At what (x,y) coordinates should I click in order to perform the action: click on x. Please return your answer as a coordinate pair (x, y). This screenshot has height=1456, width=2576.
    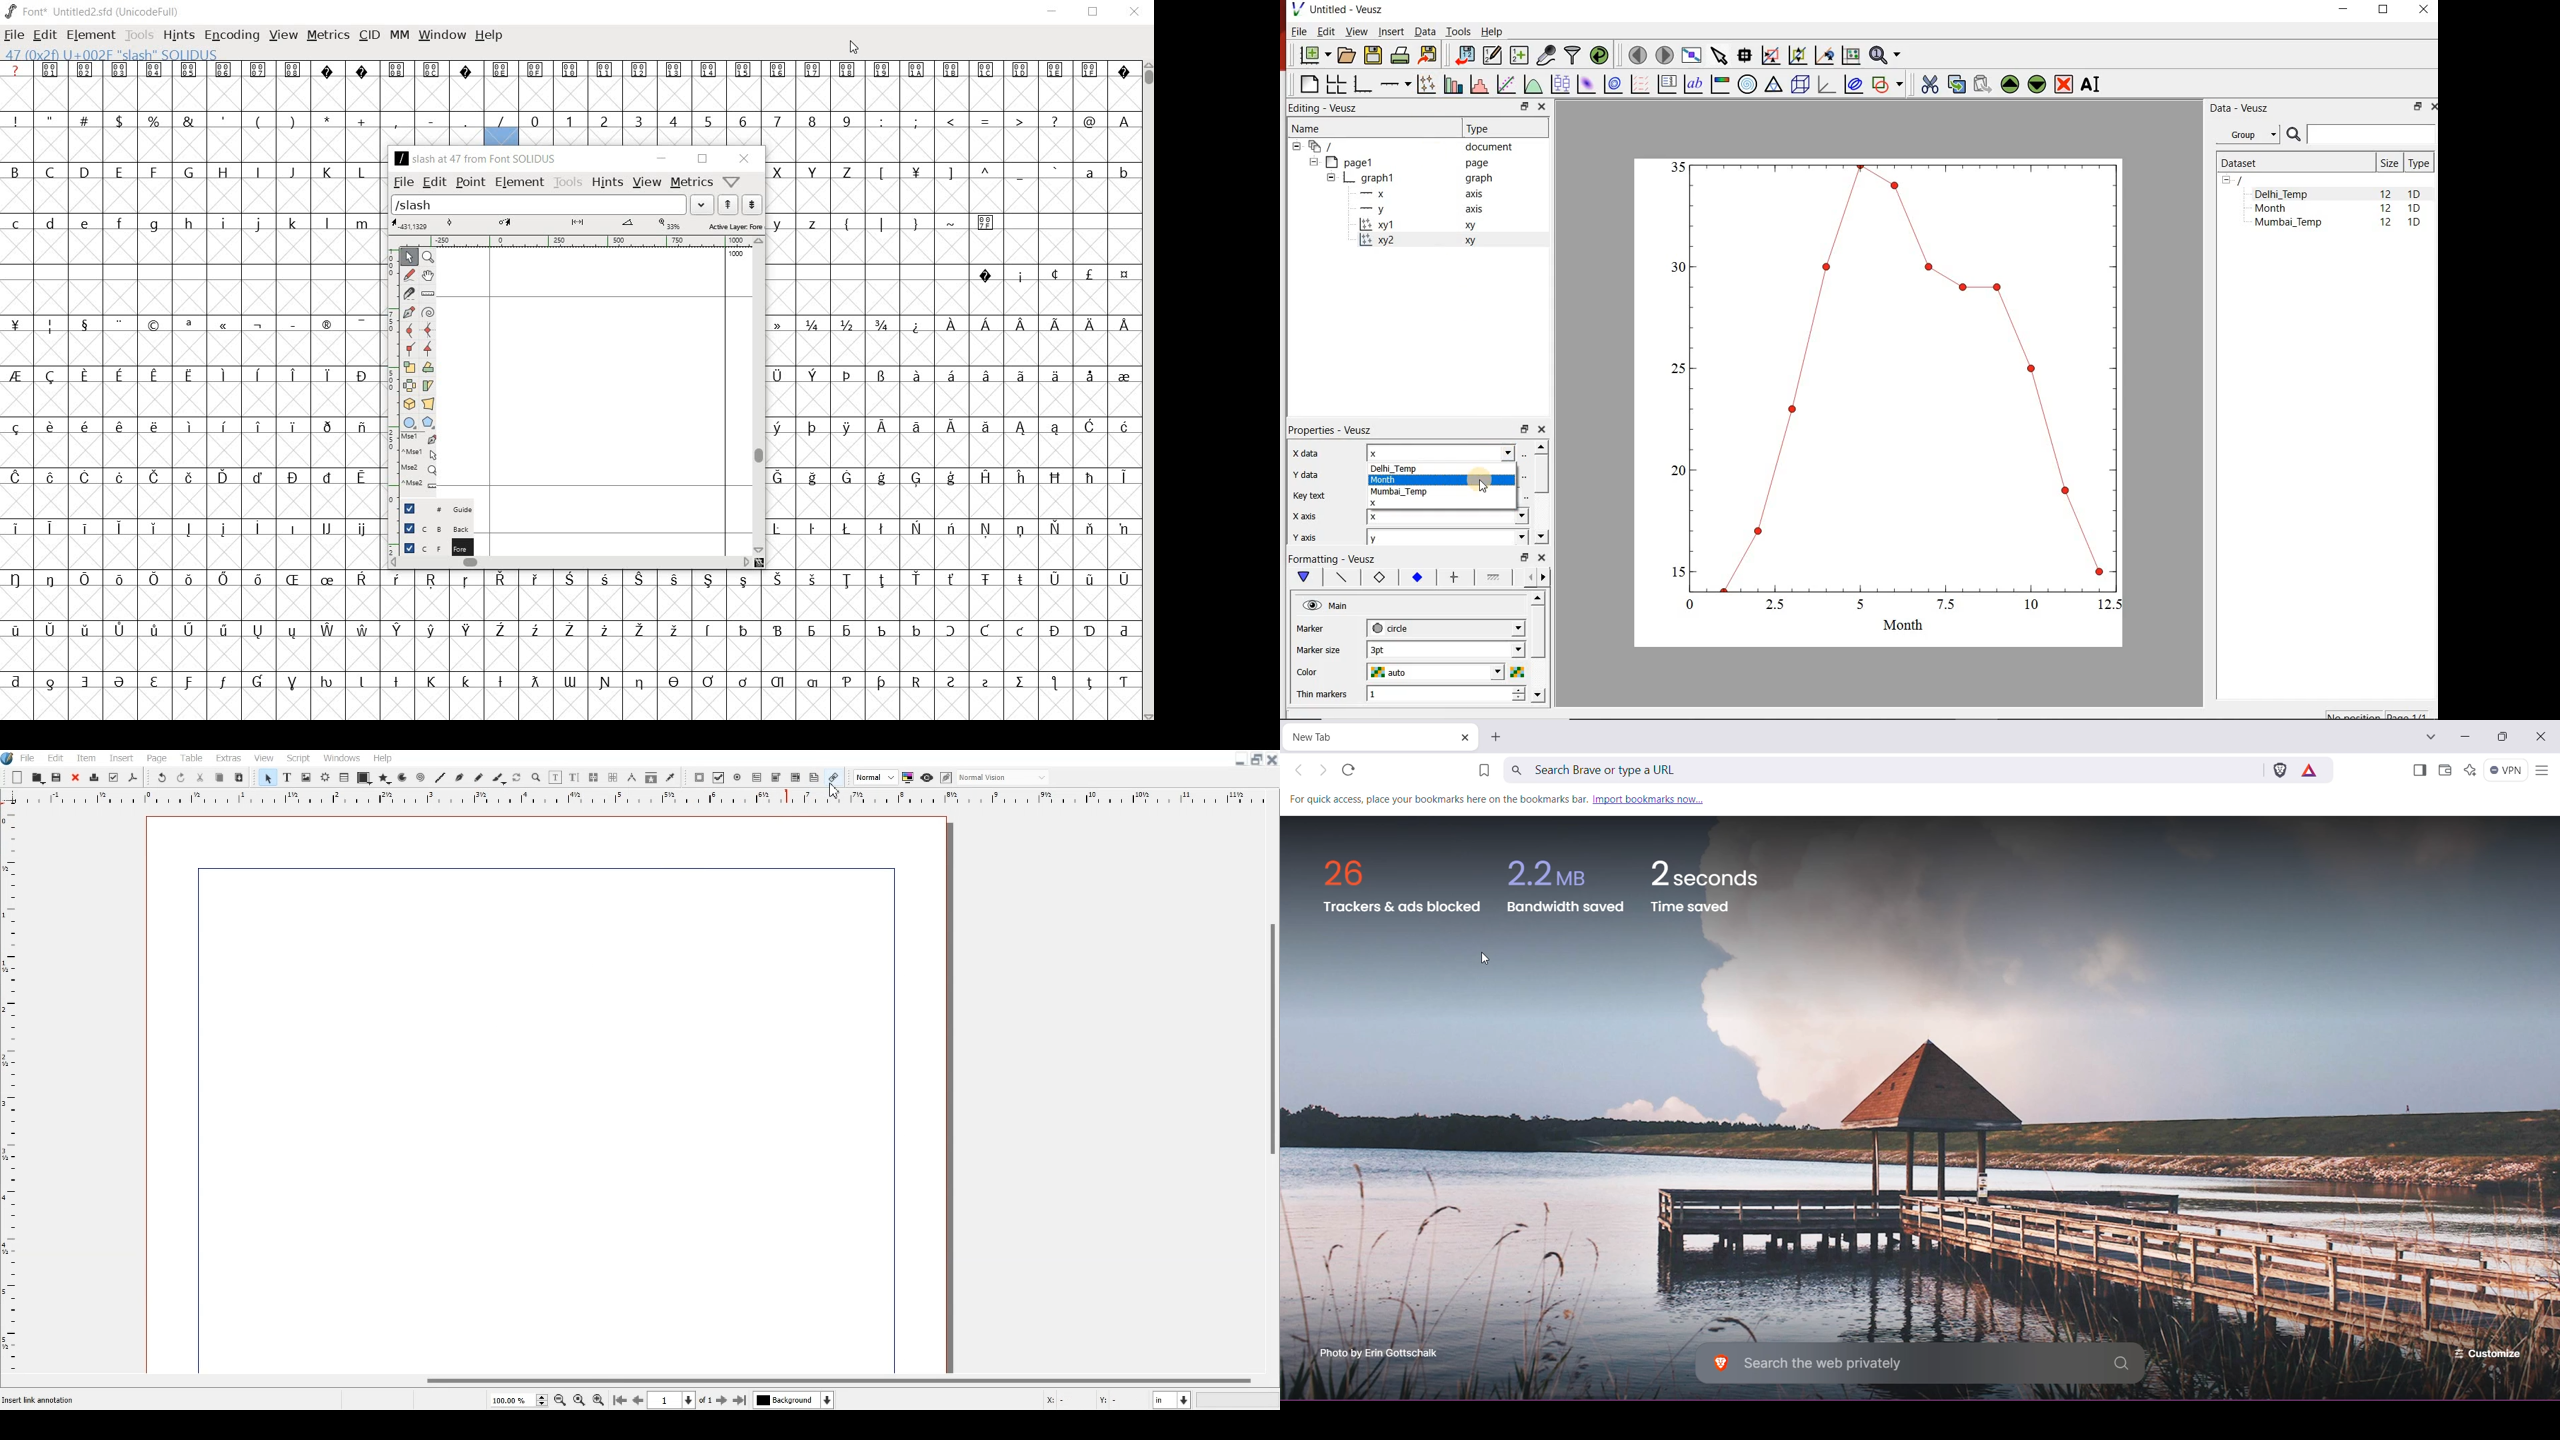
    Looking at the image, I should click on (1448, 517).